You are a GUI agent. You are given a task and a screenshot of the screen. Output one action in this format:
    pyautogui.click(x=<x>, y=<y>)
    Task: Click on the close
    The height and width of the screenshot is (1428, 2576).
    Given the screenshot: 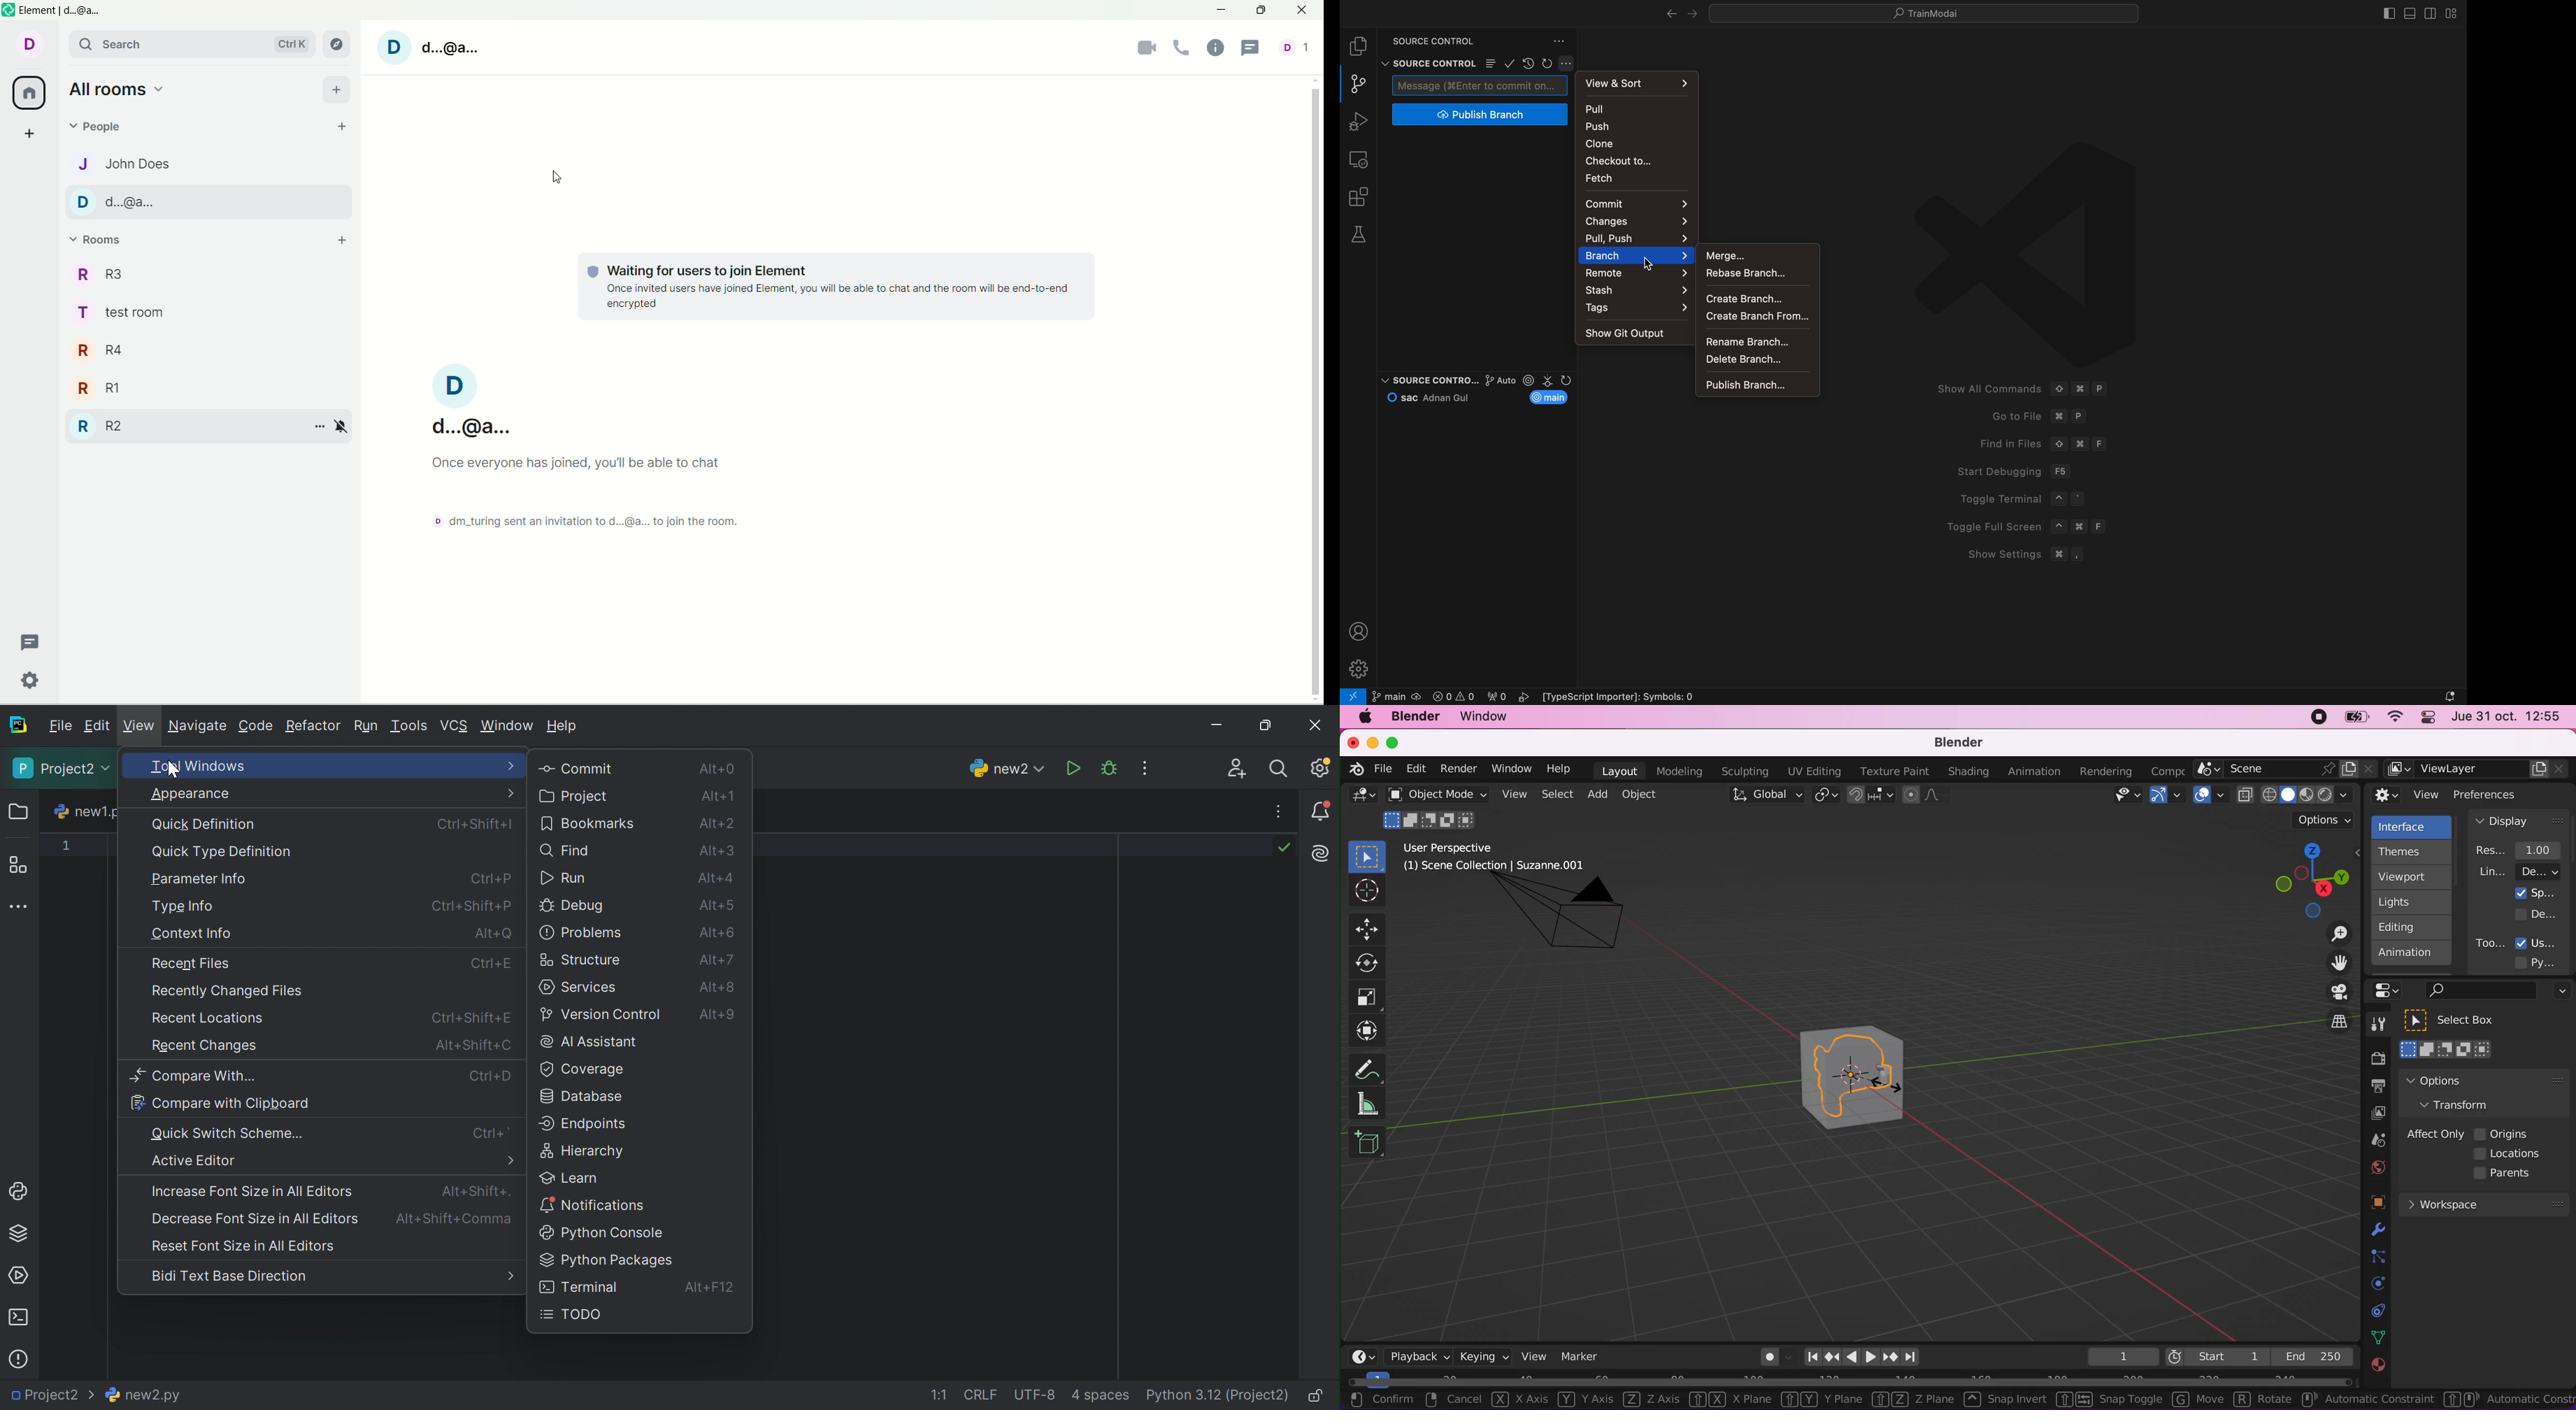 What is the action you would take?
    pyautogui.click(x=1352, y=742)
    